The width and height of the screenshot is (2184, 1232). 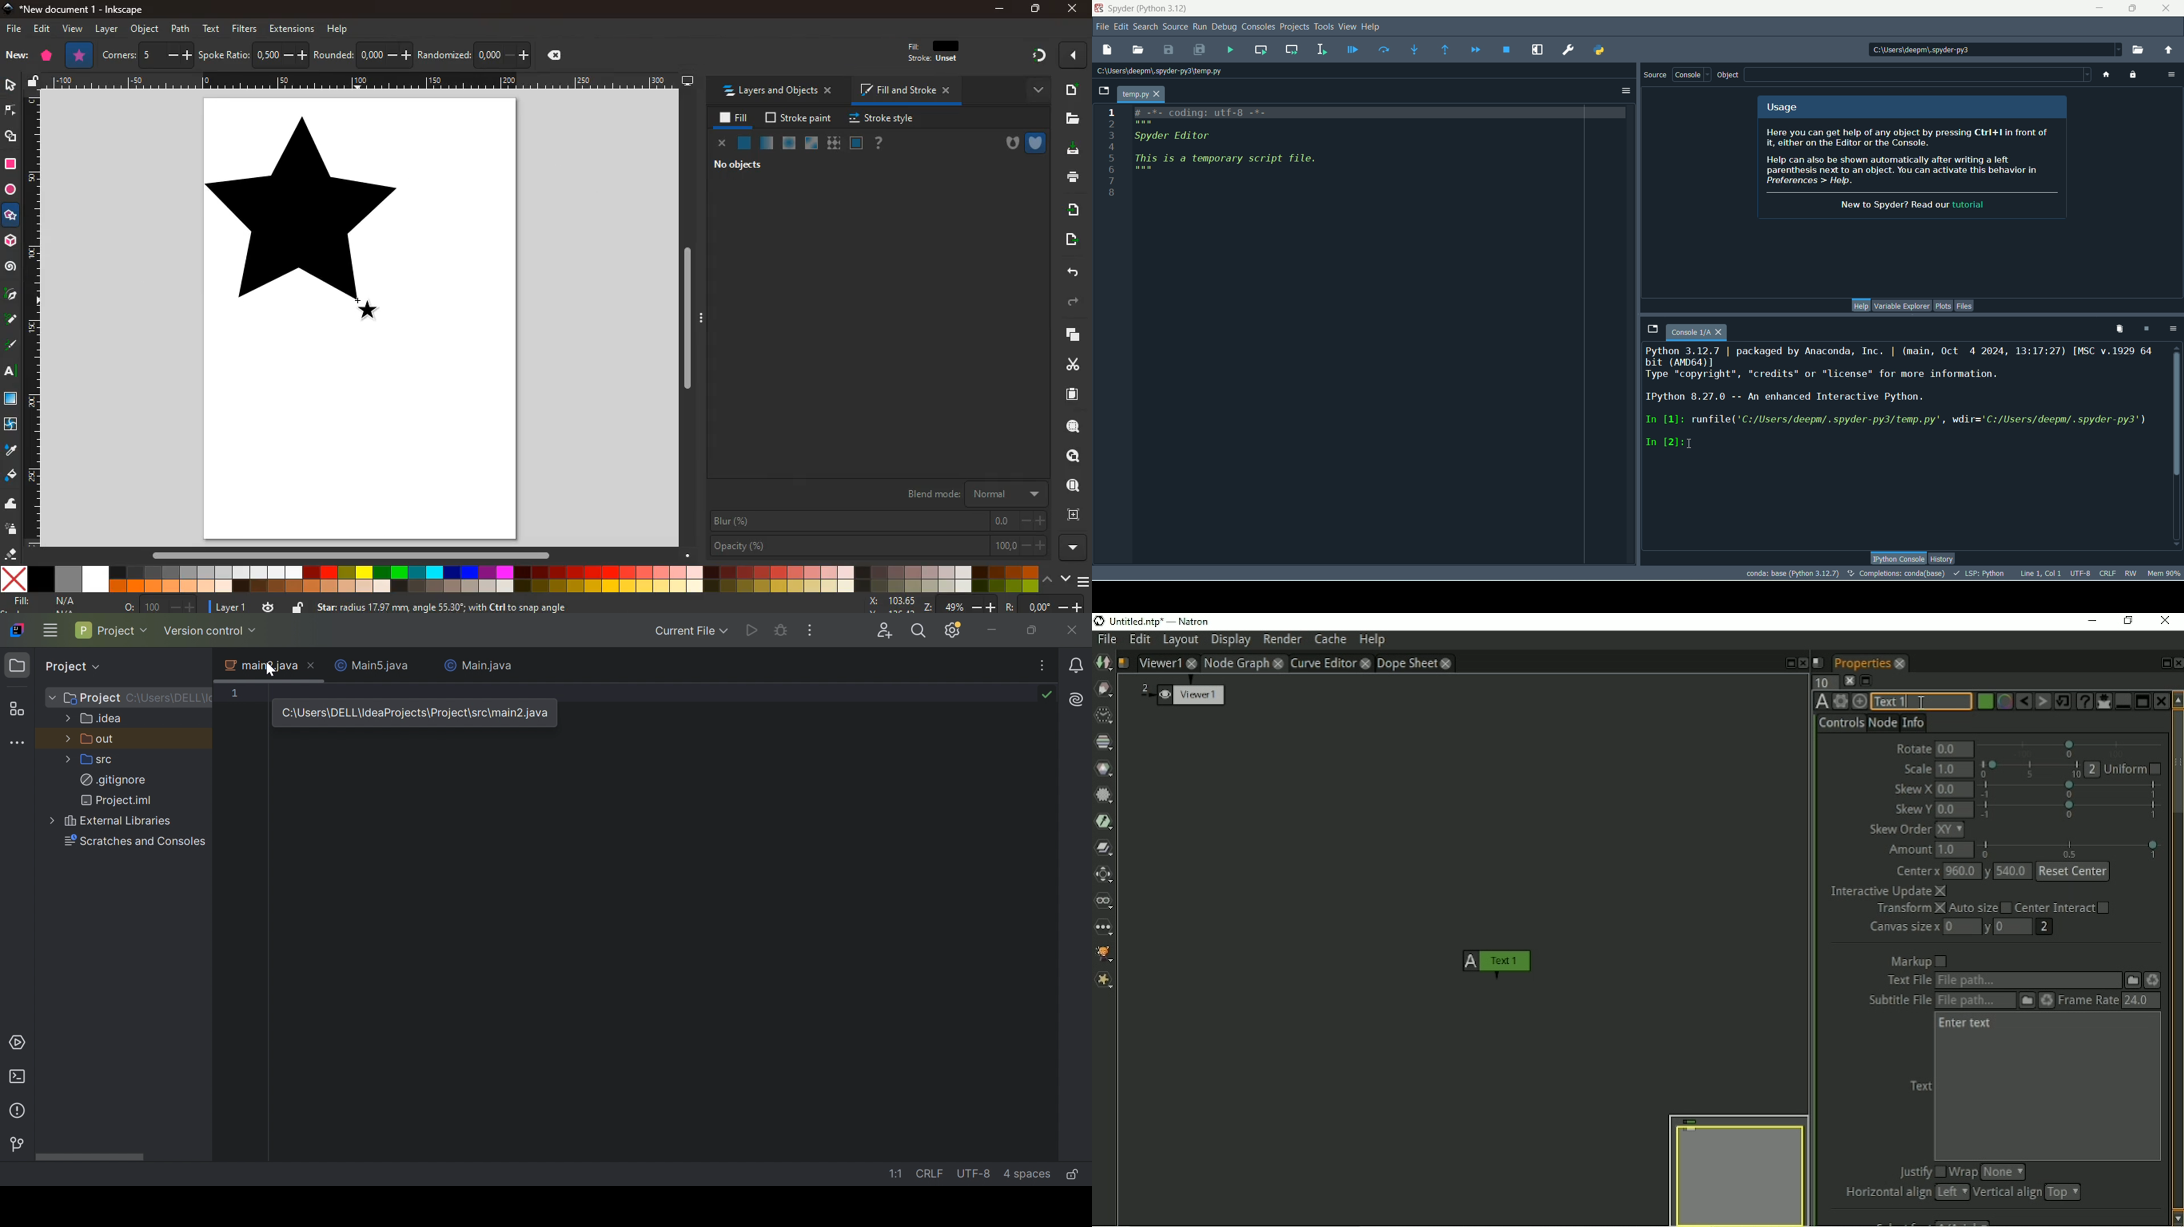 I want to click on search, so click(x=1070, y=457).